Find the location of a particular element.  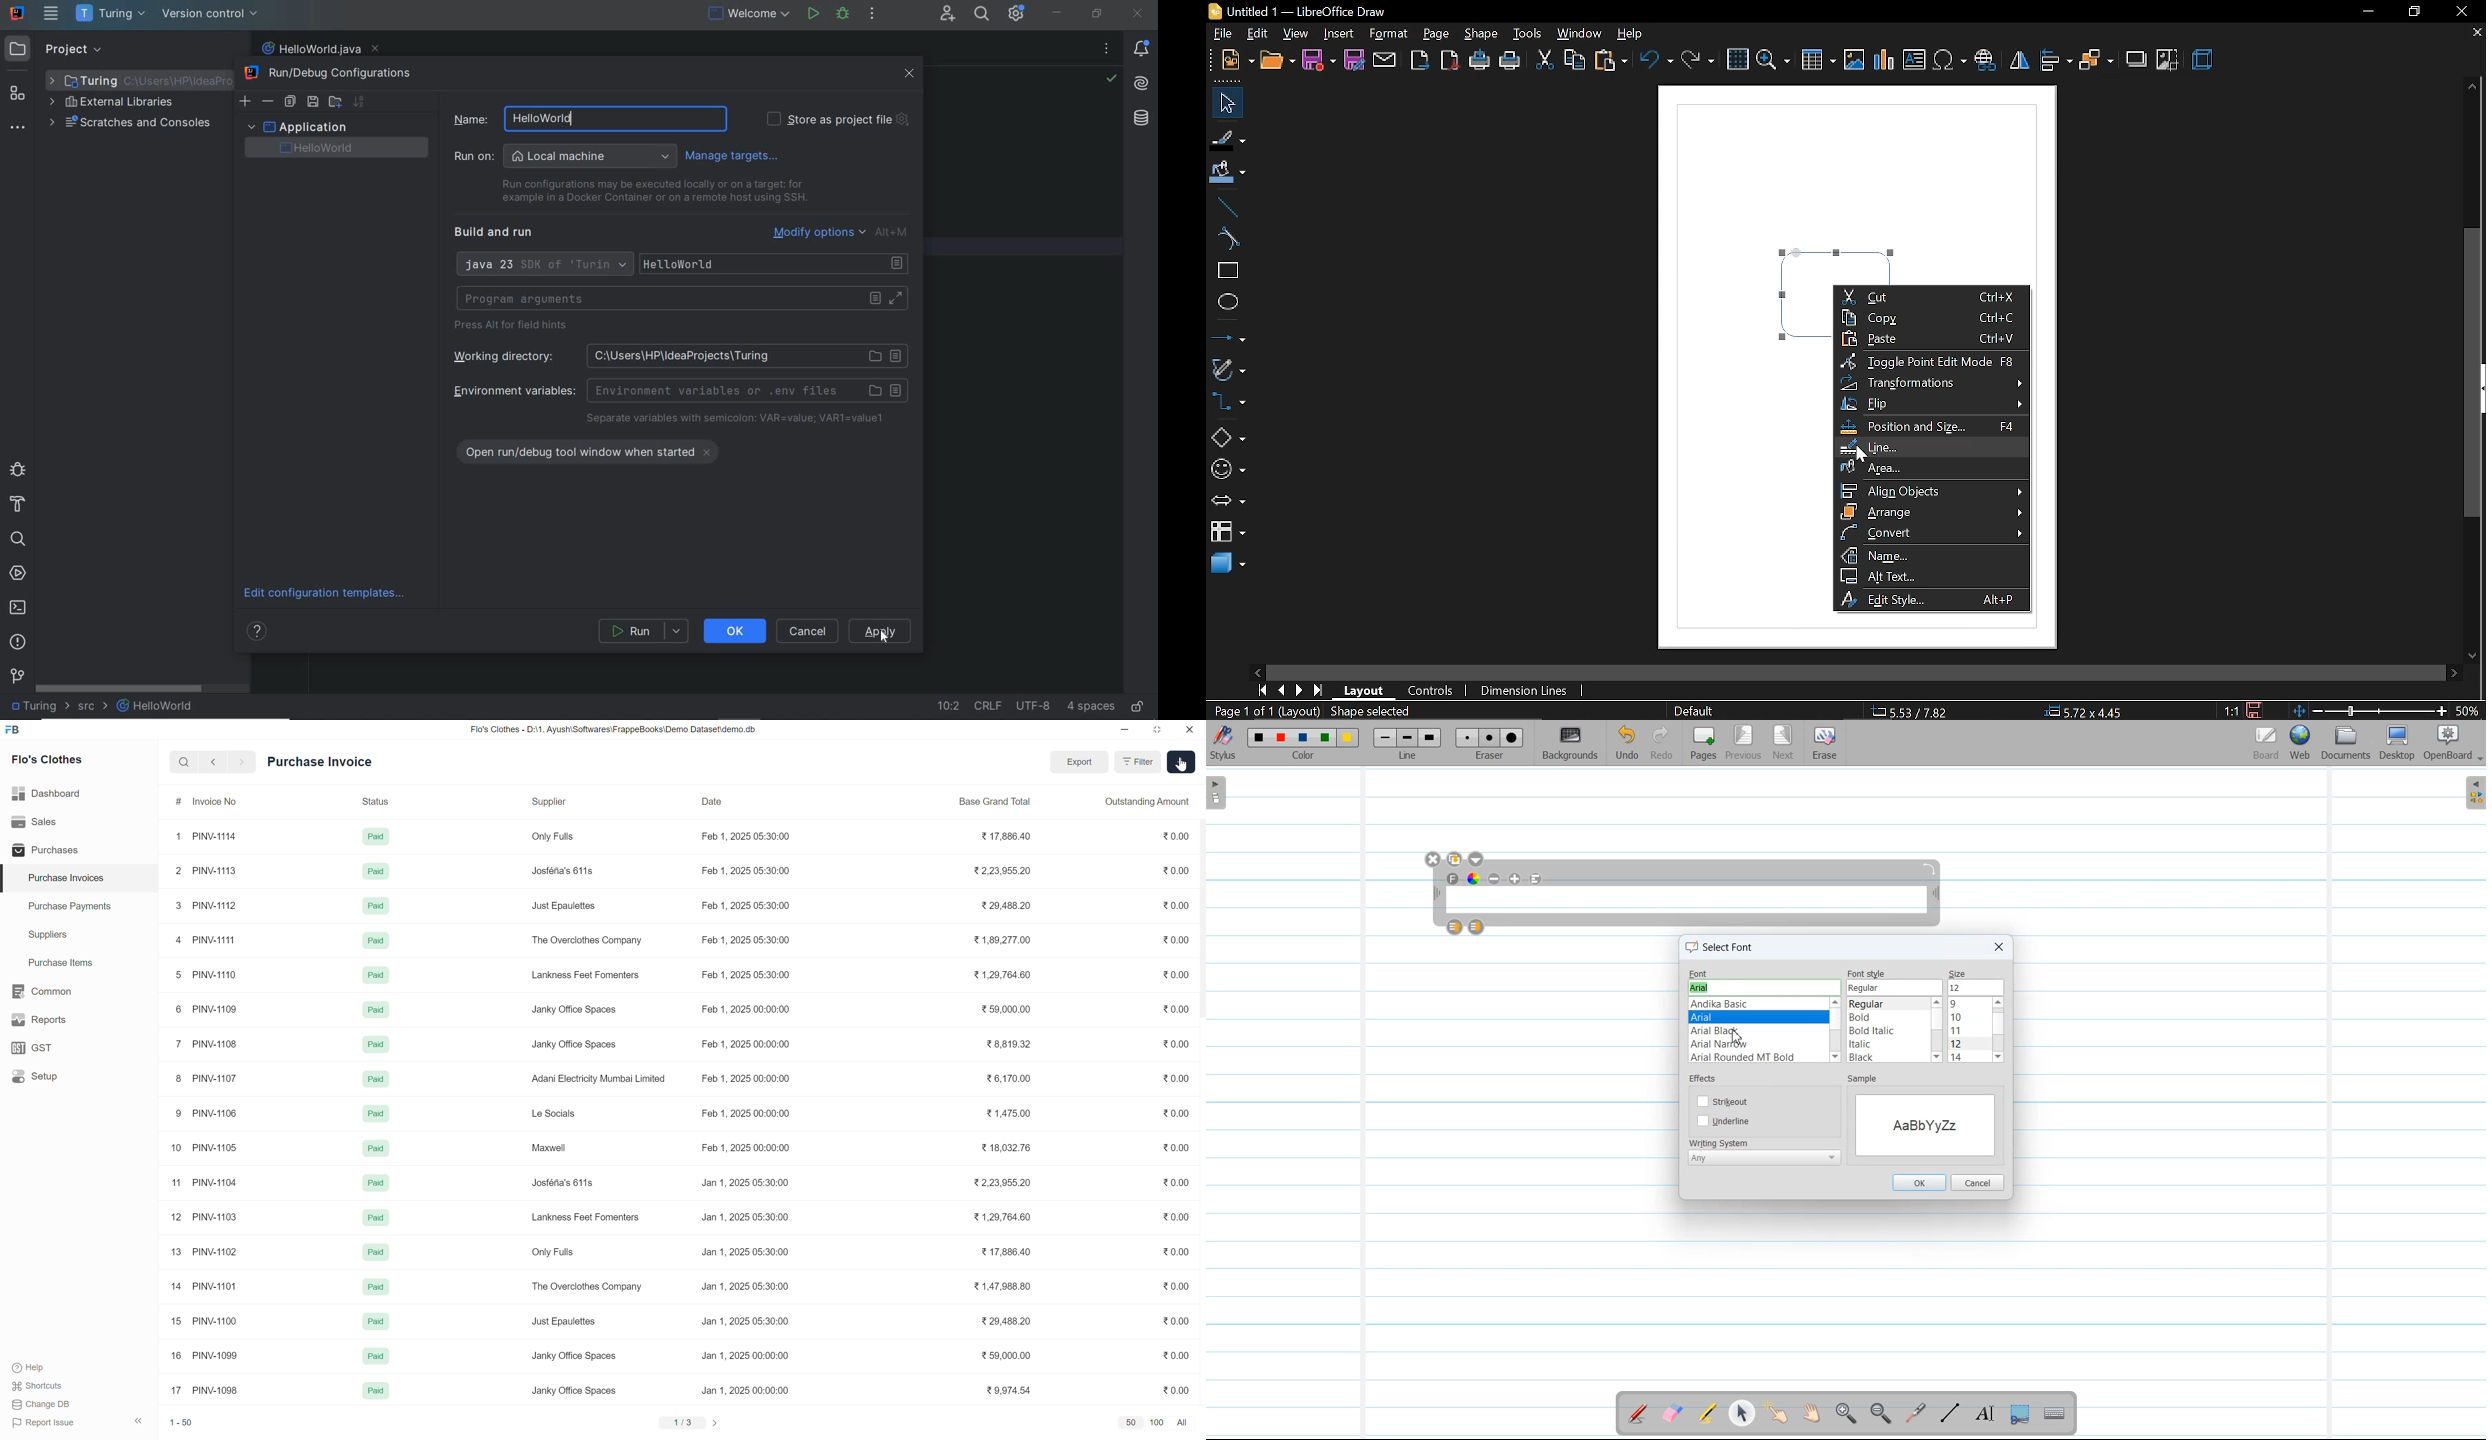

notifications is located at coordinates (1144, 50).